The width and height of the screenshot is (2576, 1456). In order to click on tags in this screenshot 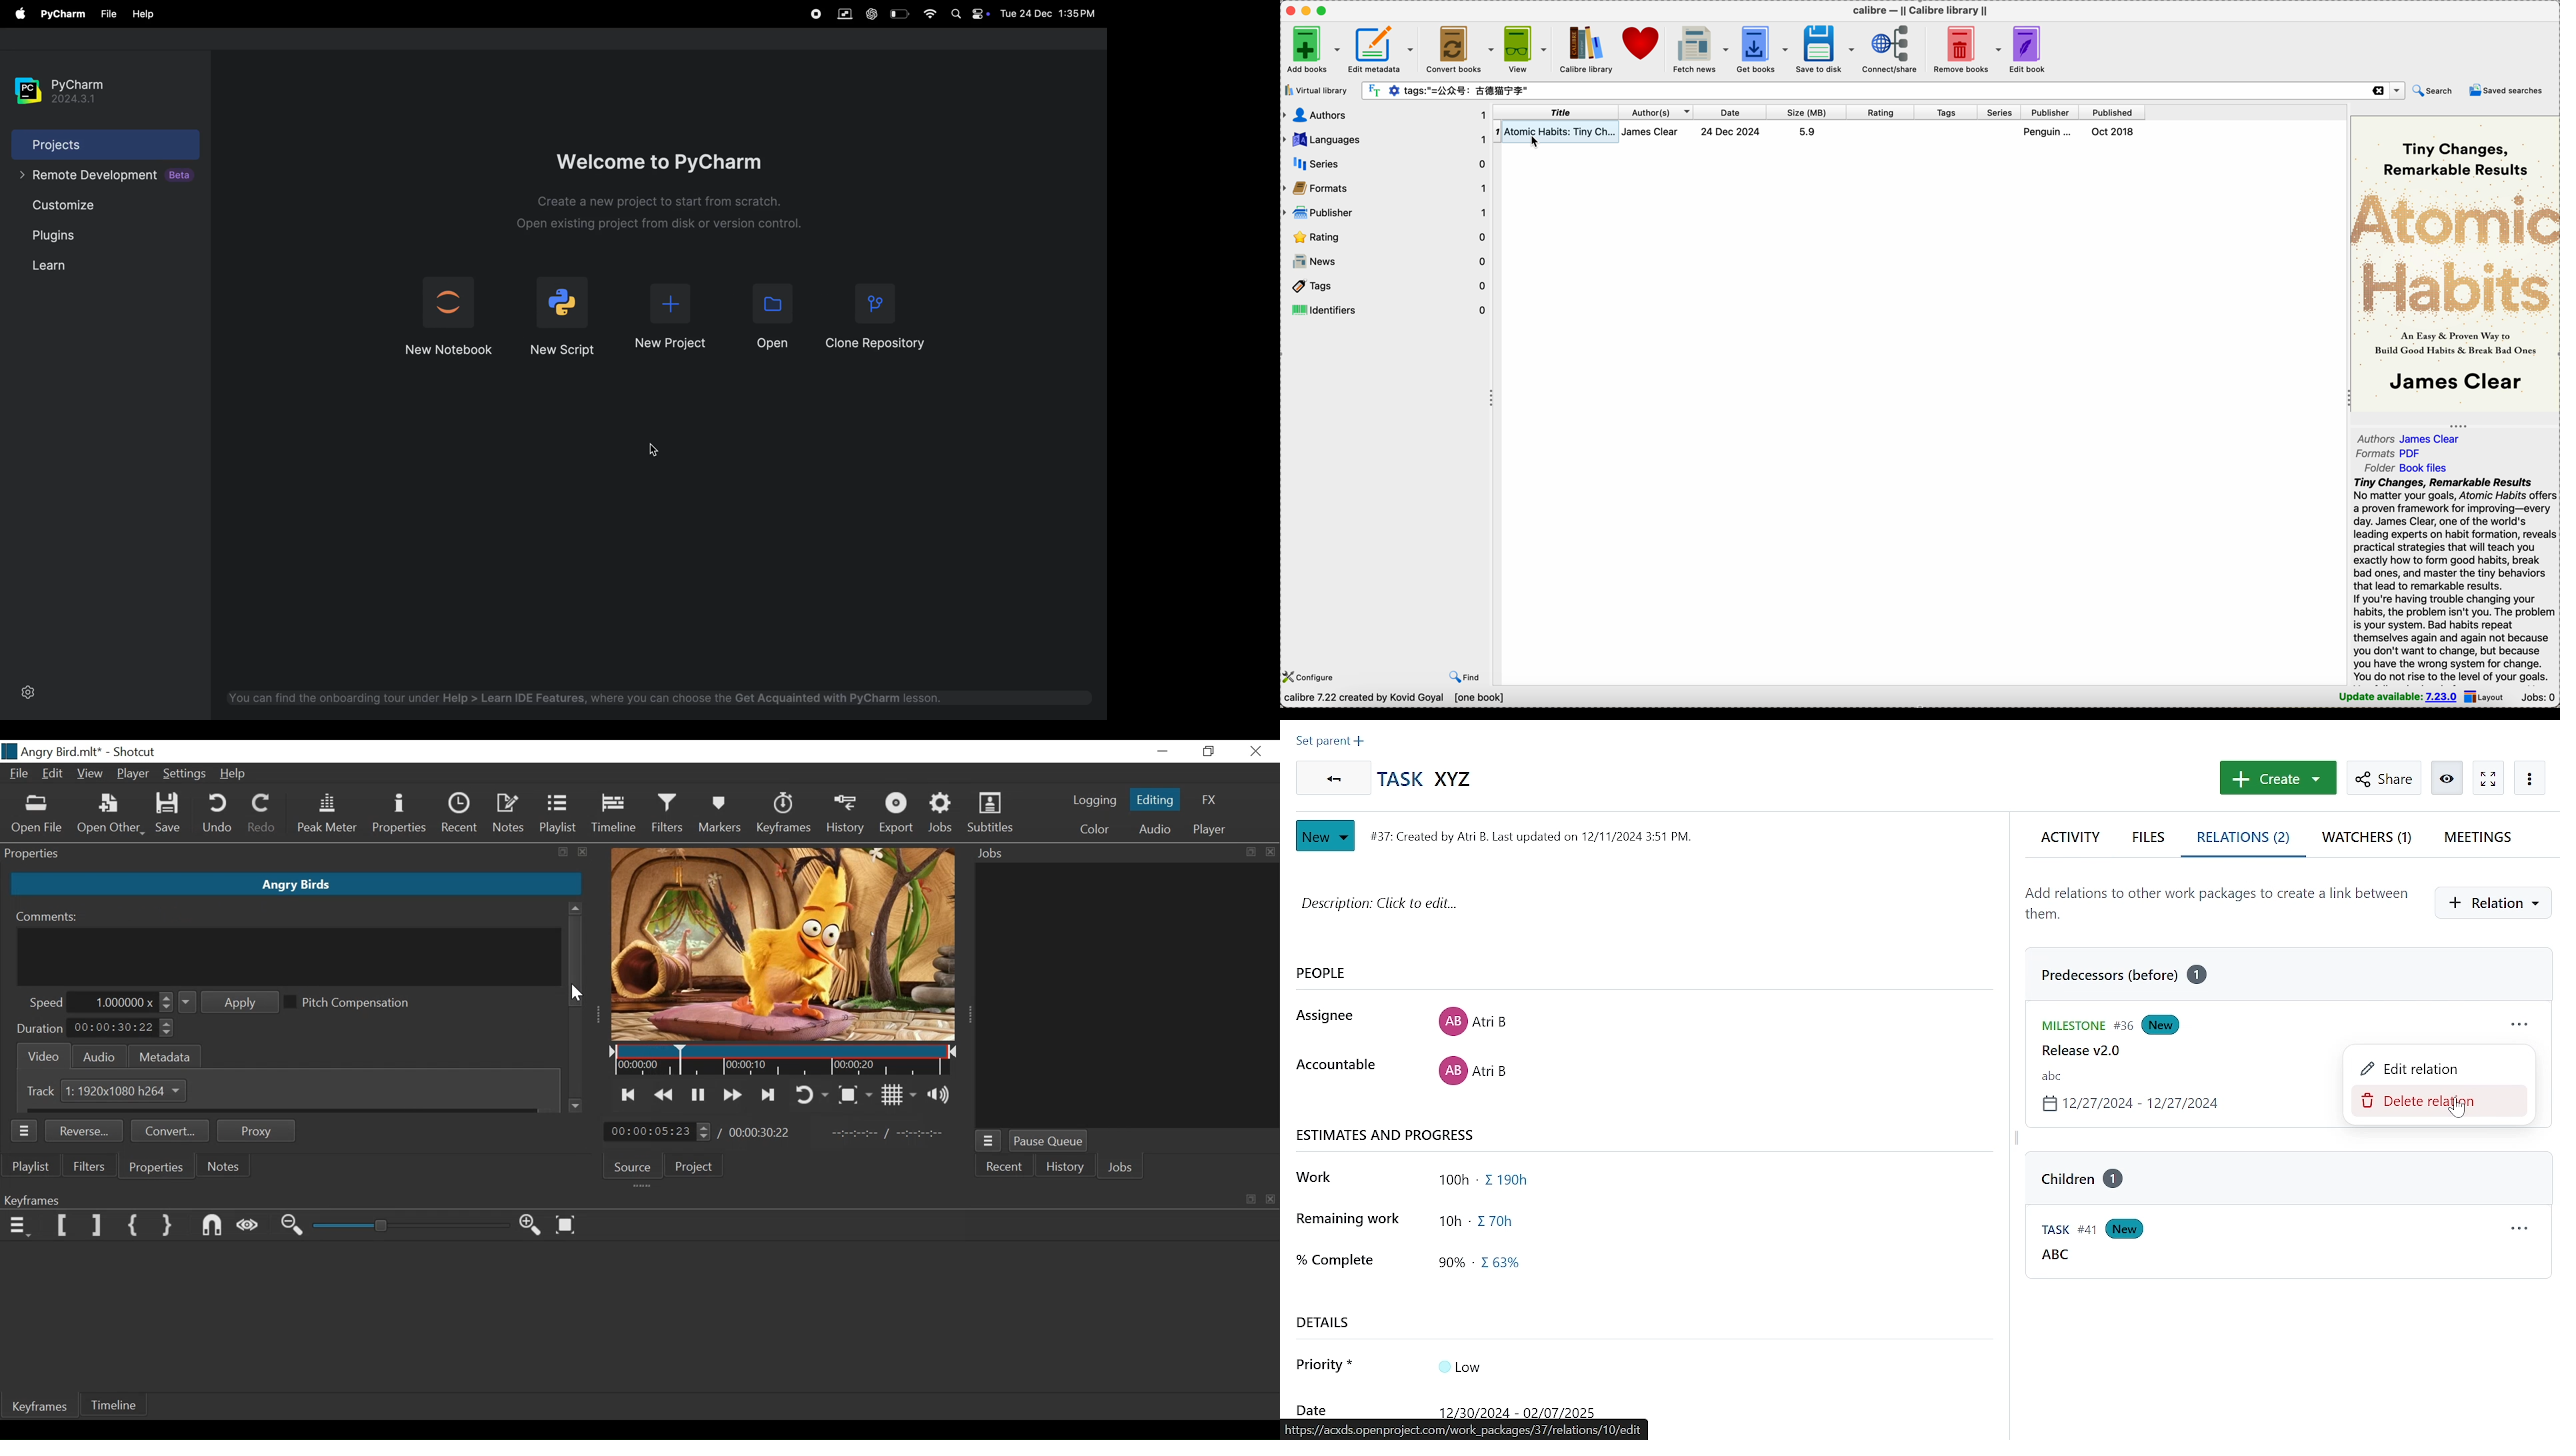, I will do `click(1947, 112)`.